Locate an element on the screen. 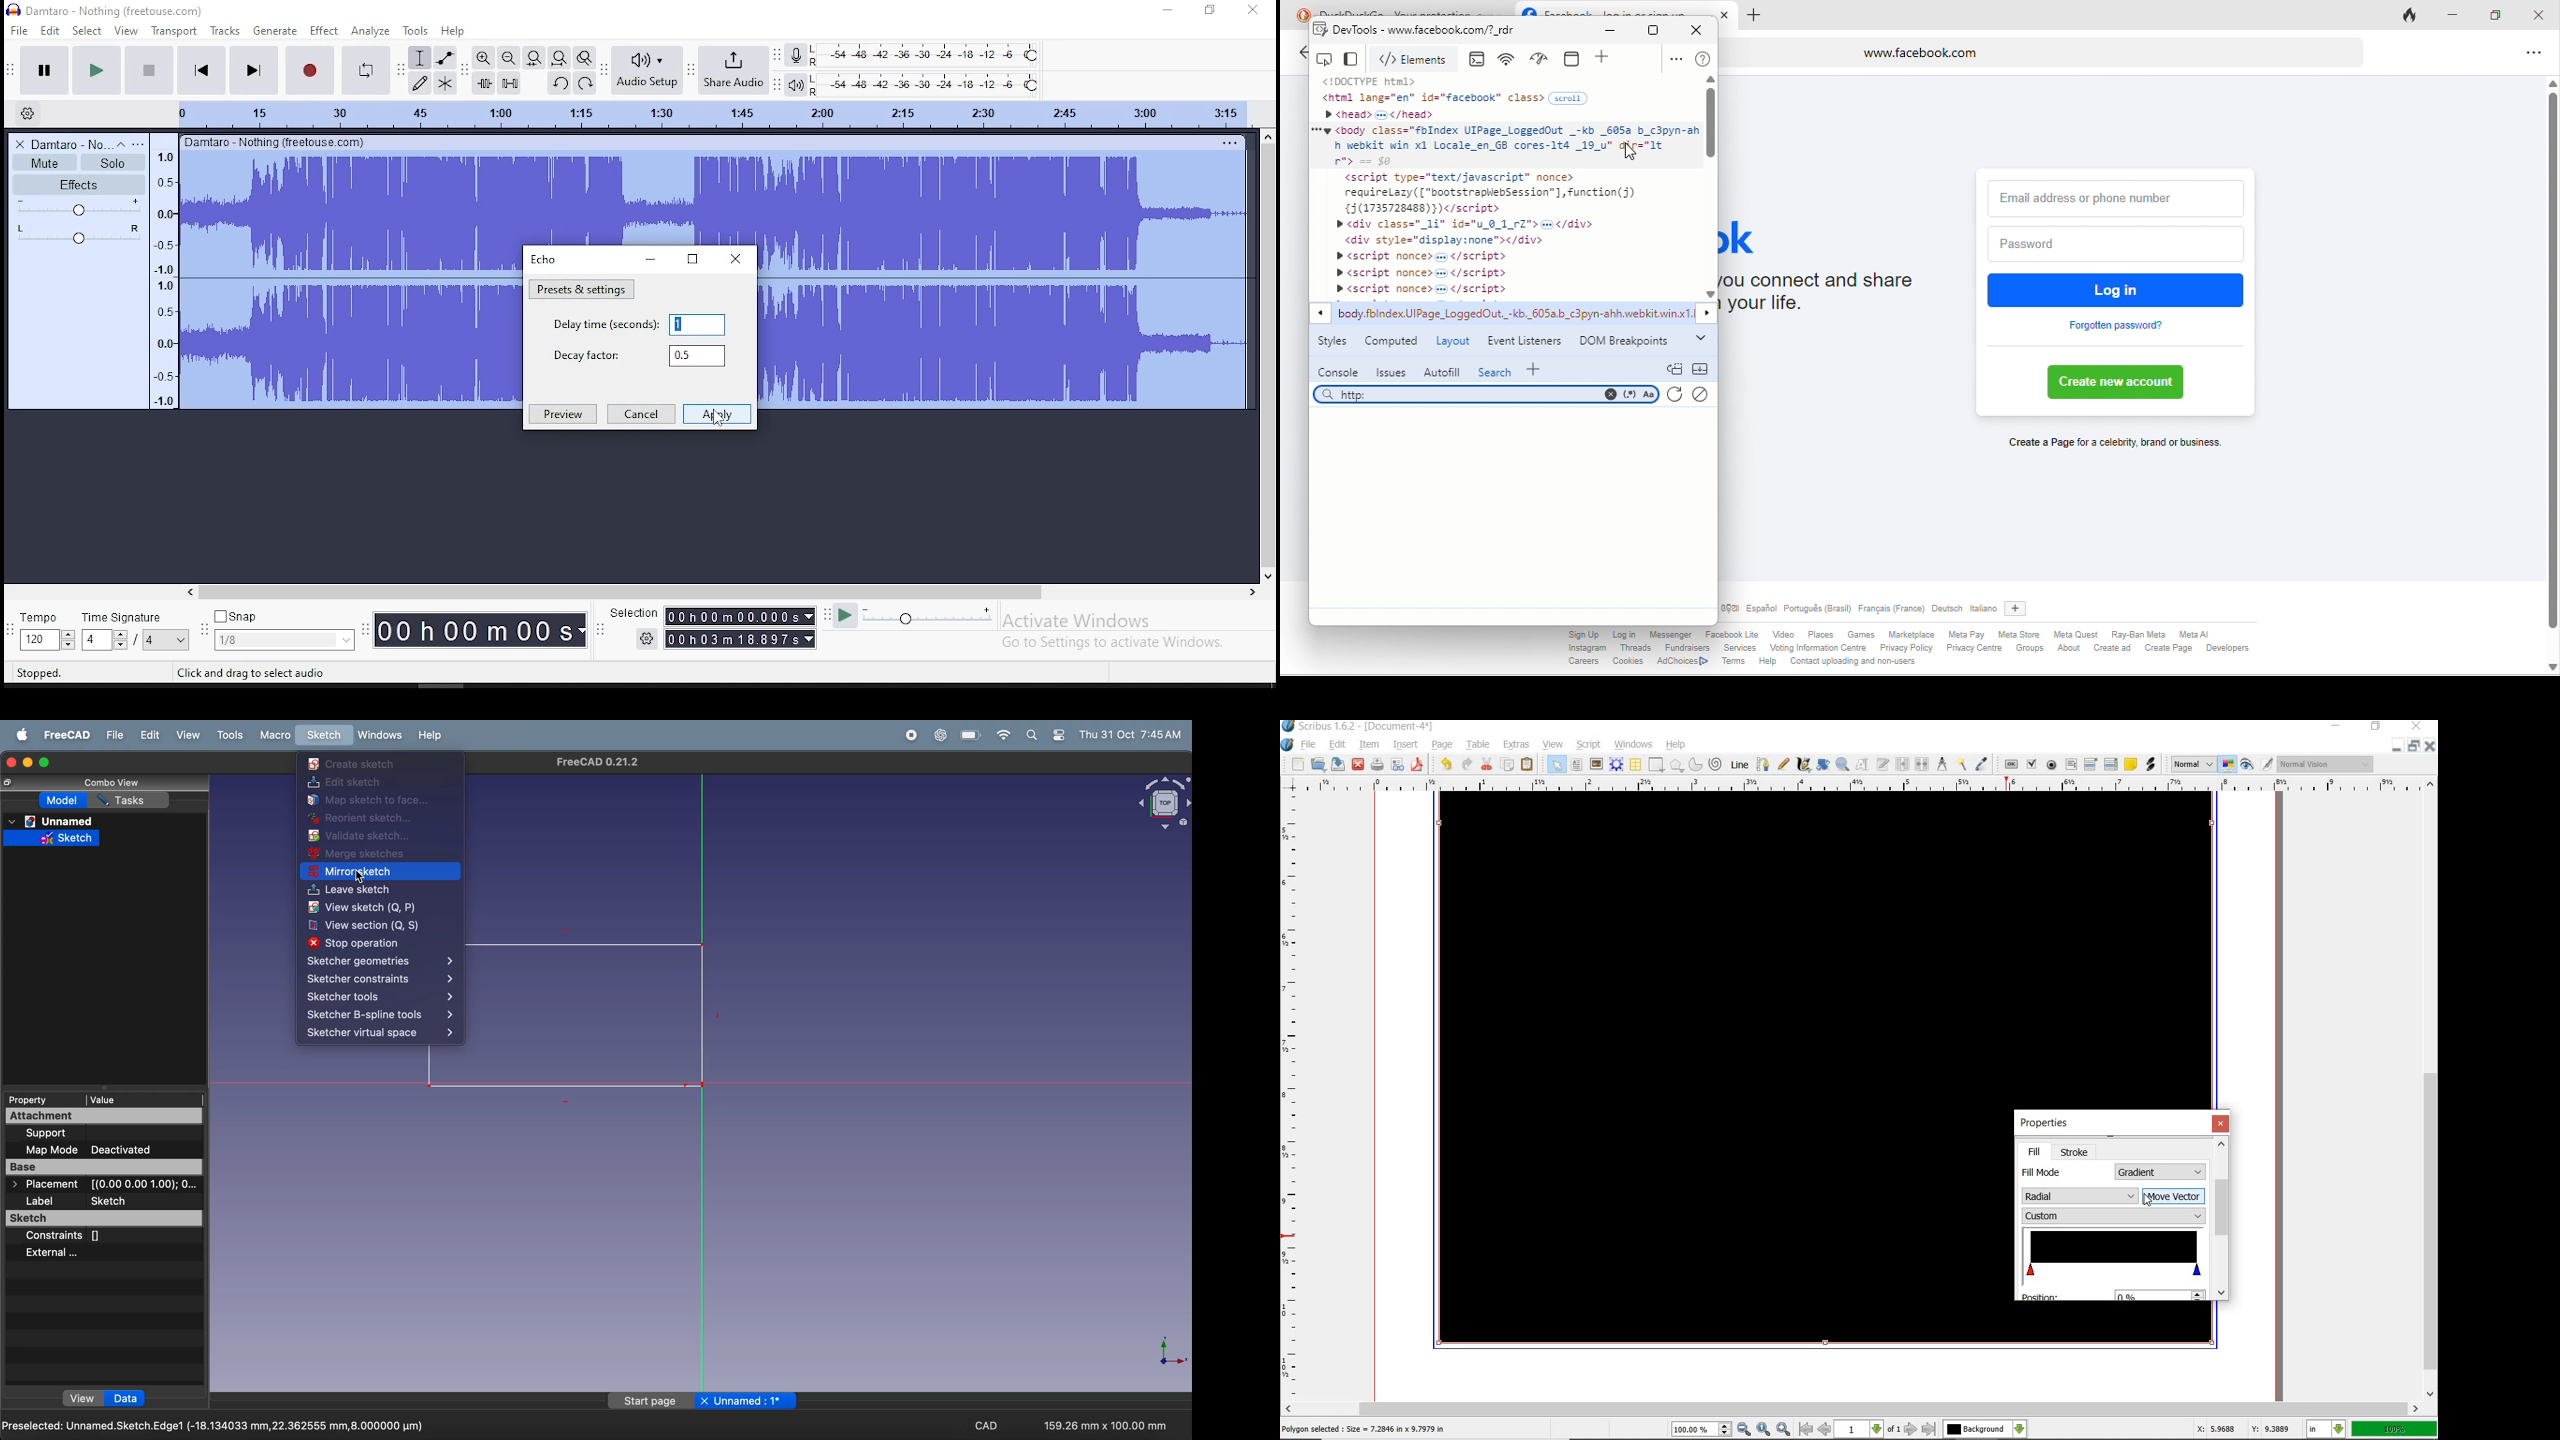 This screenshot has height=1456, width=2576. script is located at coordinates (1590, 745).